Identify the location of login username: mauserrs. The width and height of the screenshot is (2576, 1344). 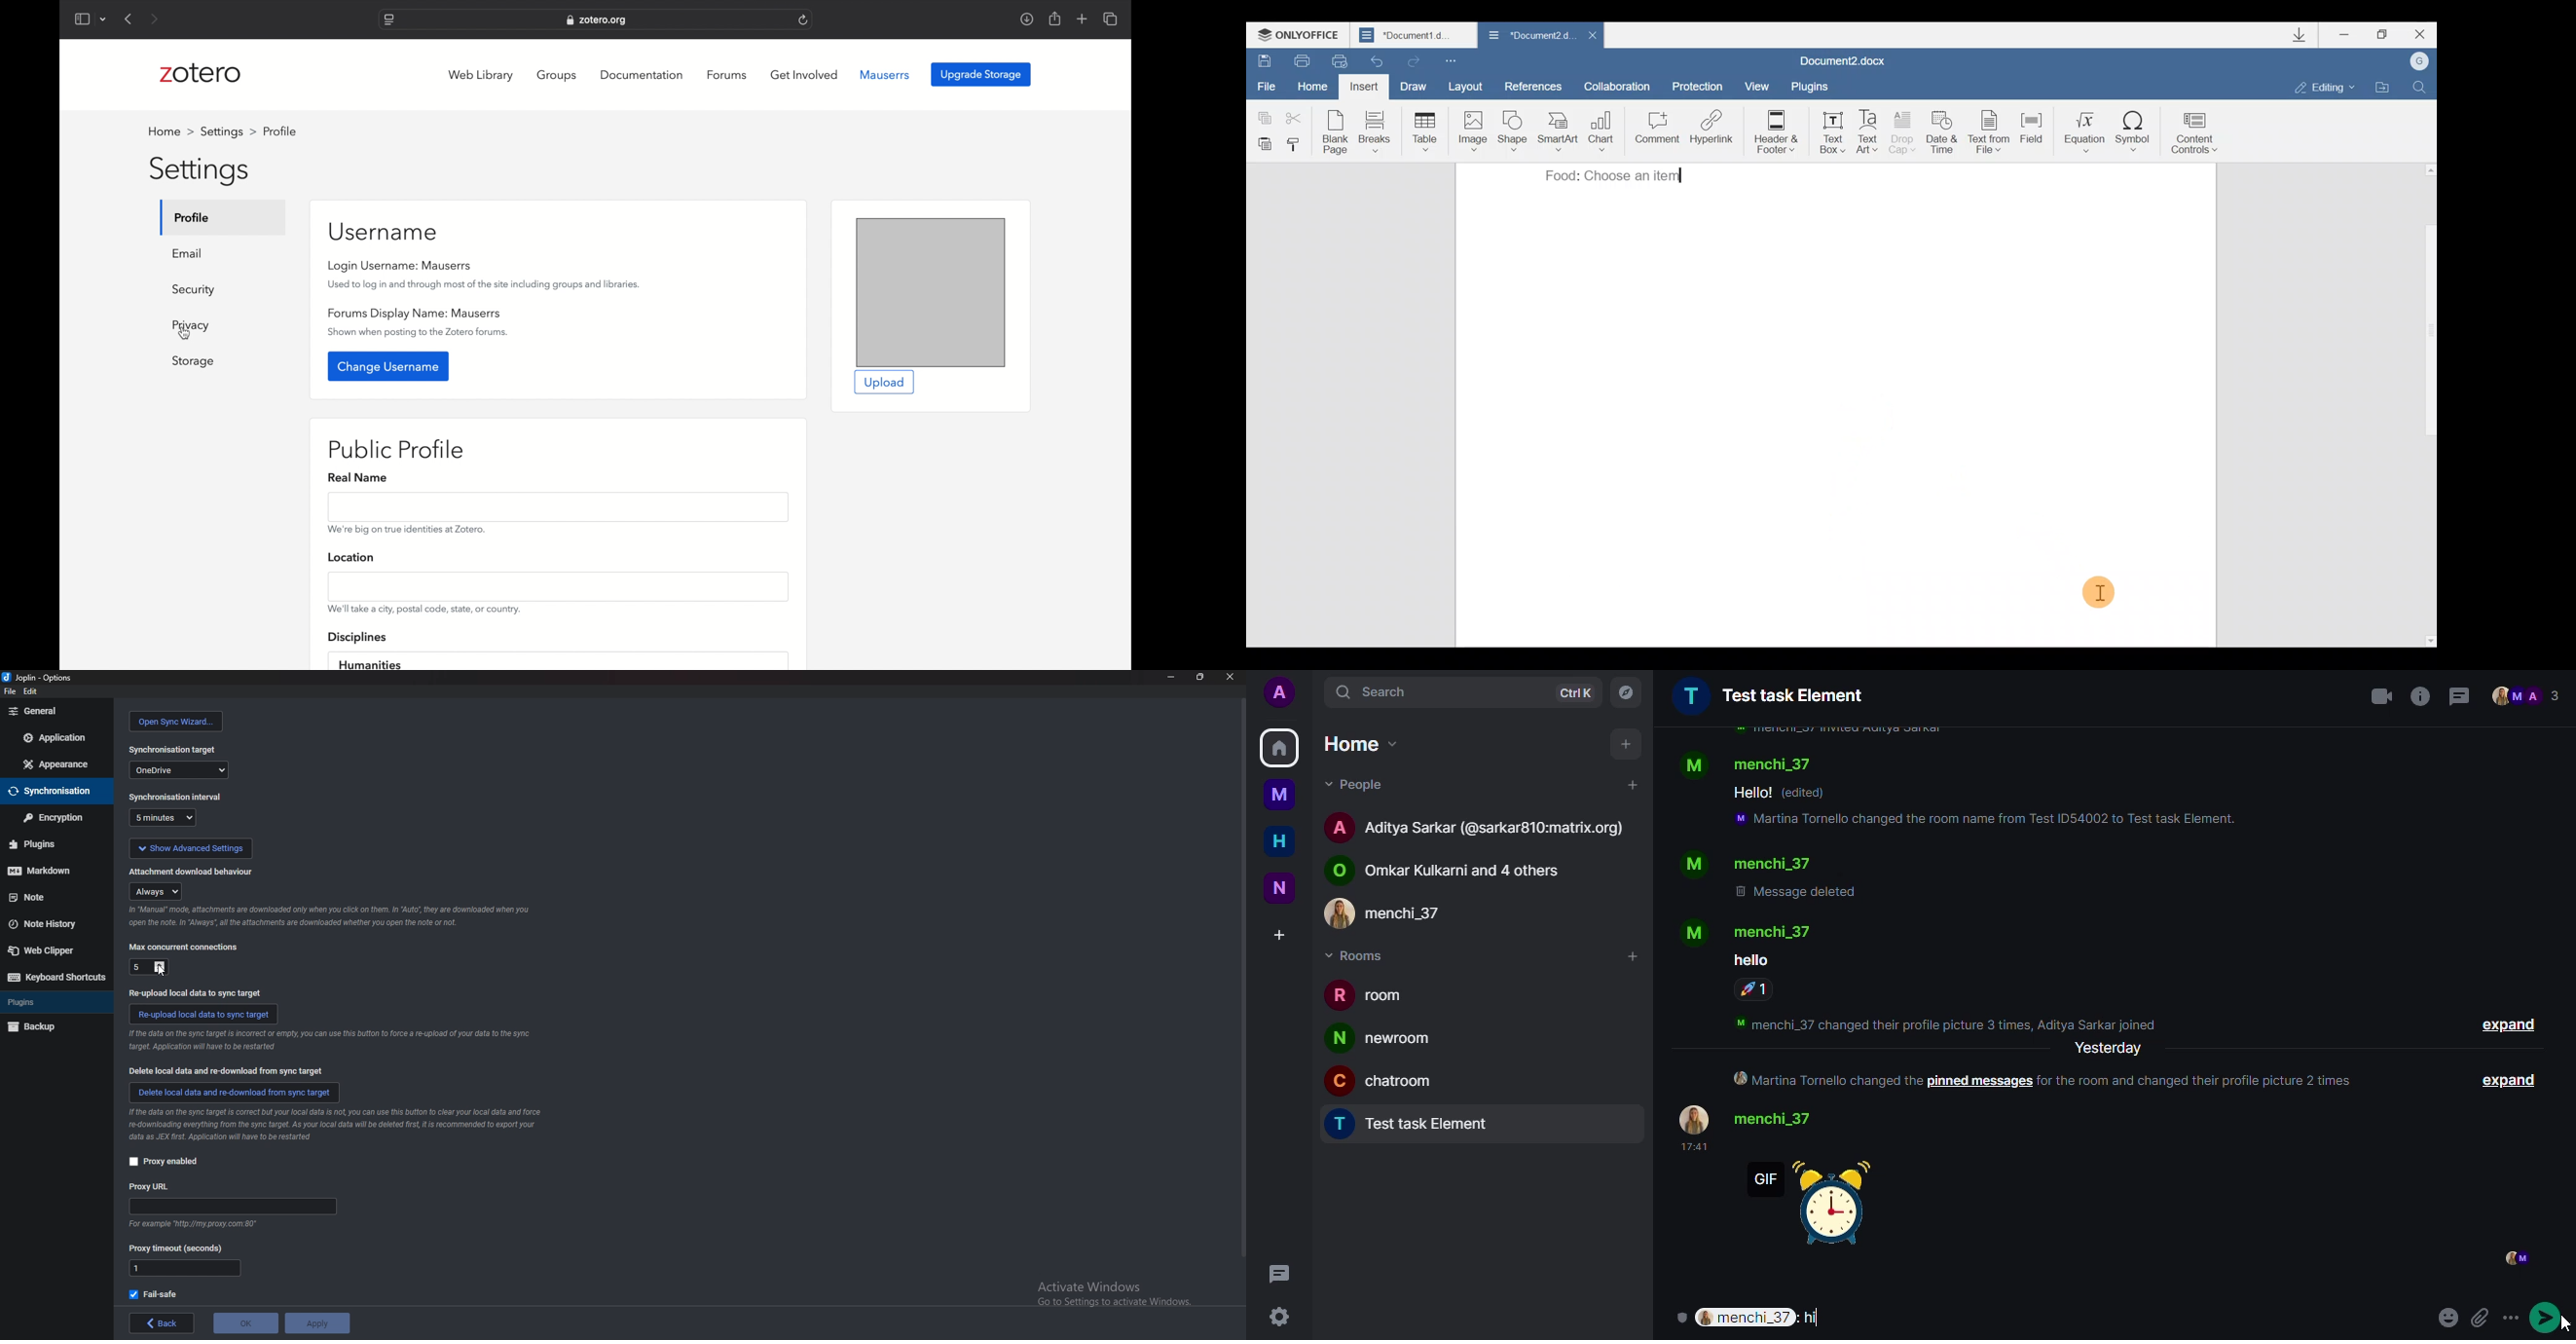
(401, 266).